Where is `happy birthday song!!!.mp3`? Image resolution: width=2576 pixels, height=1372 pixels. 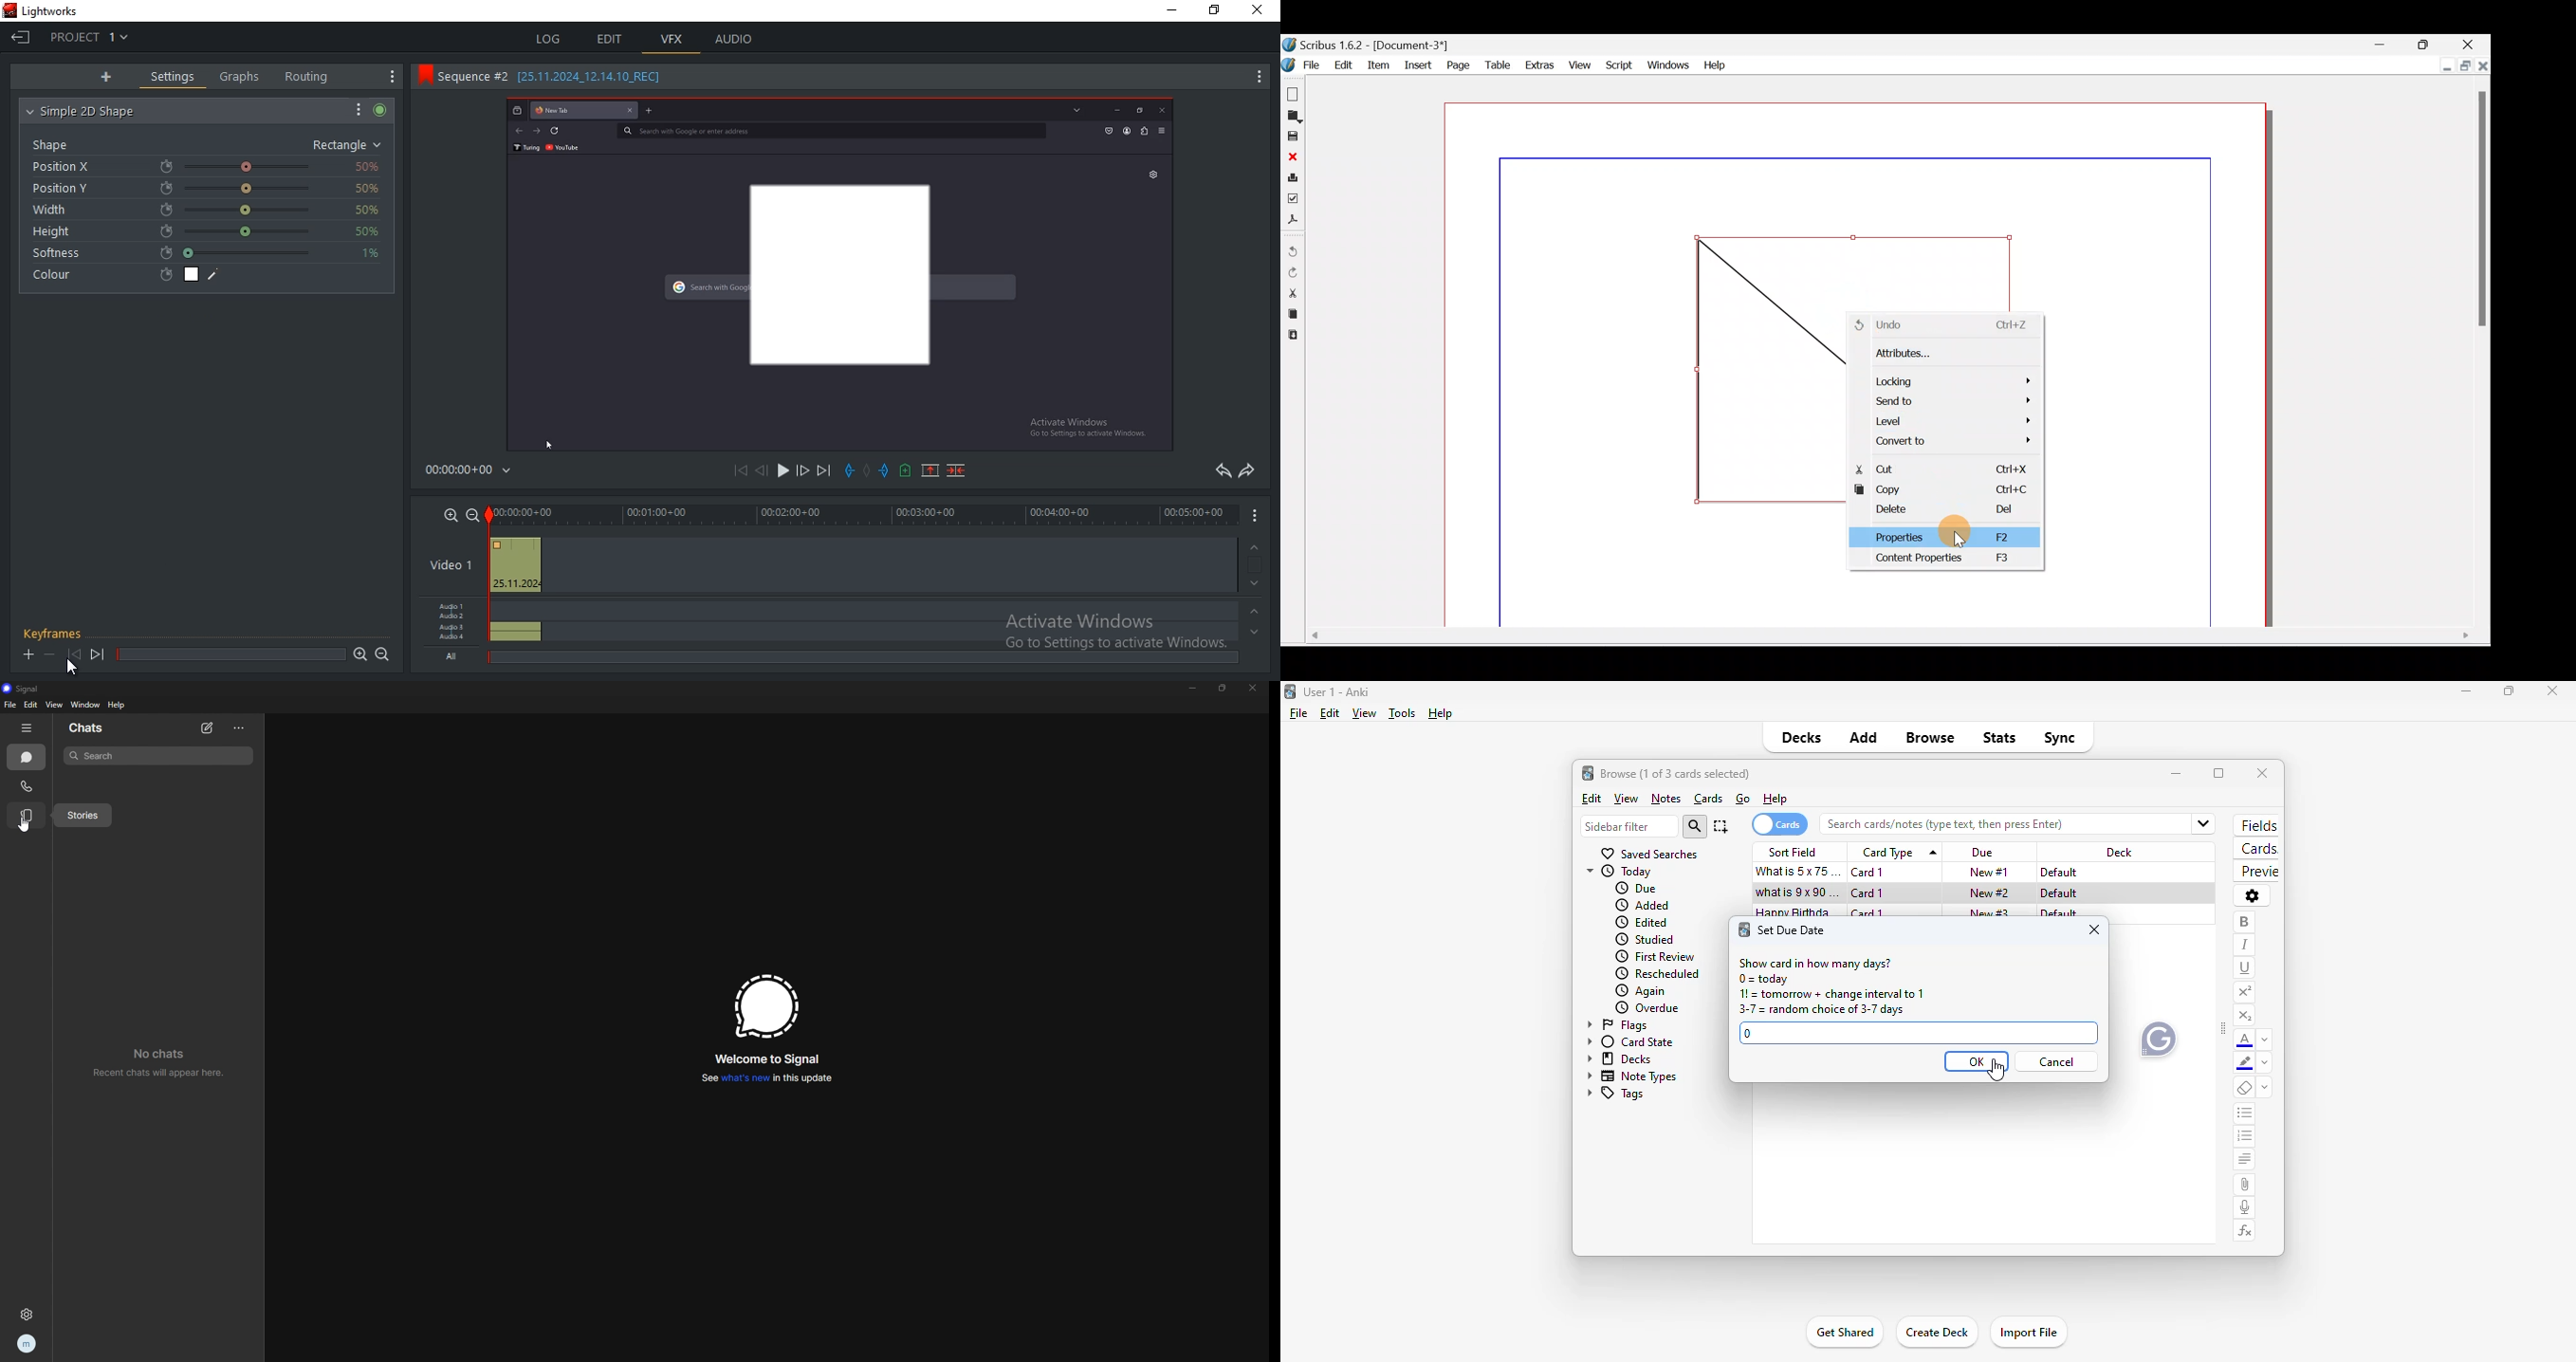 happy birthday song!!!.mp3 is located at coordinates (1797, 913).